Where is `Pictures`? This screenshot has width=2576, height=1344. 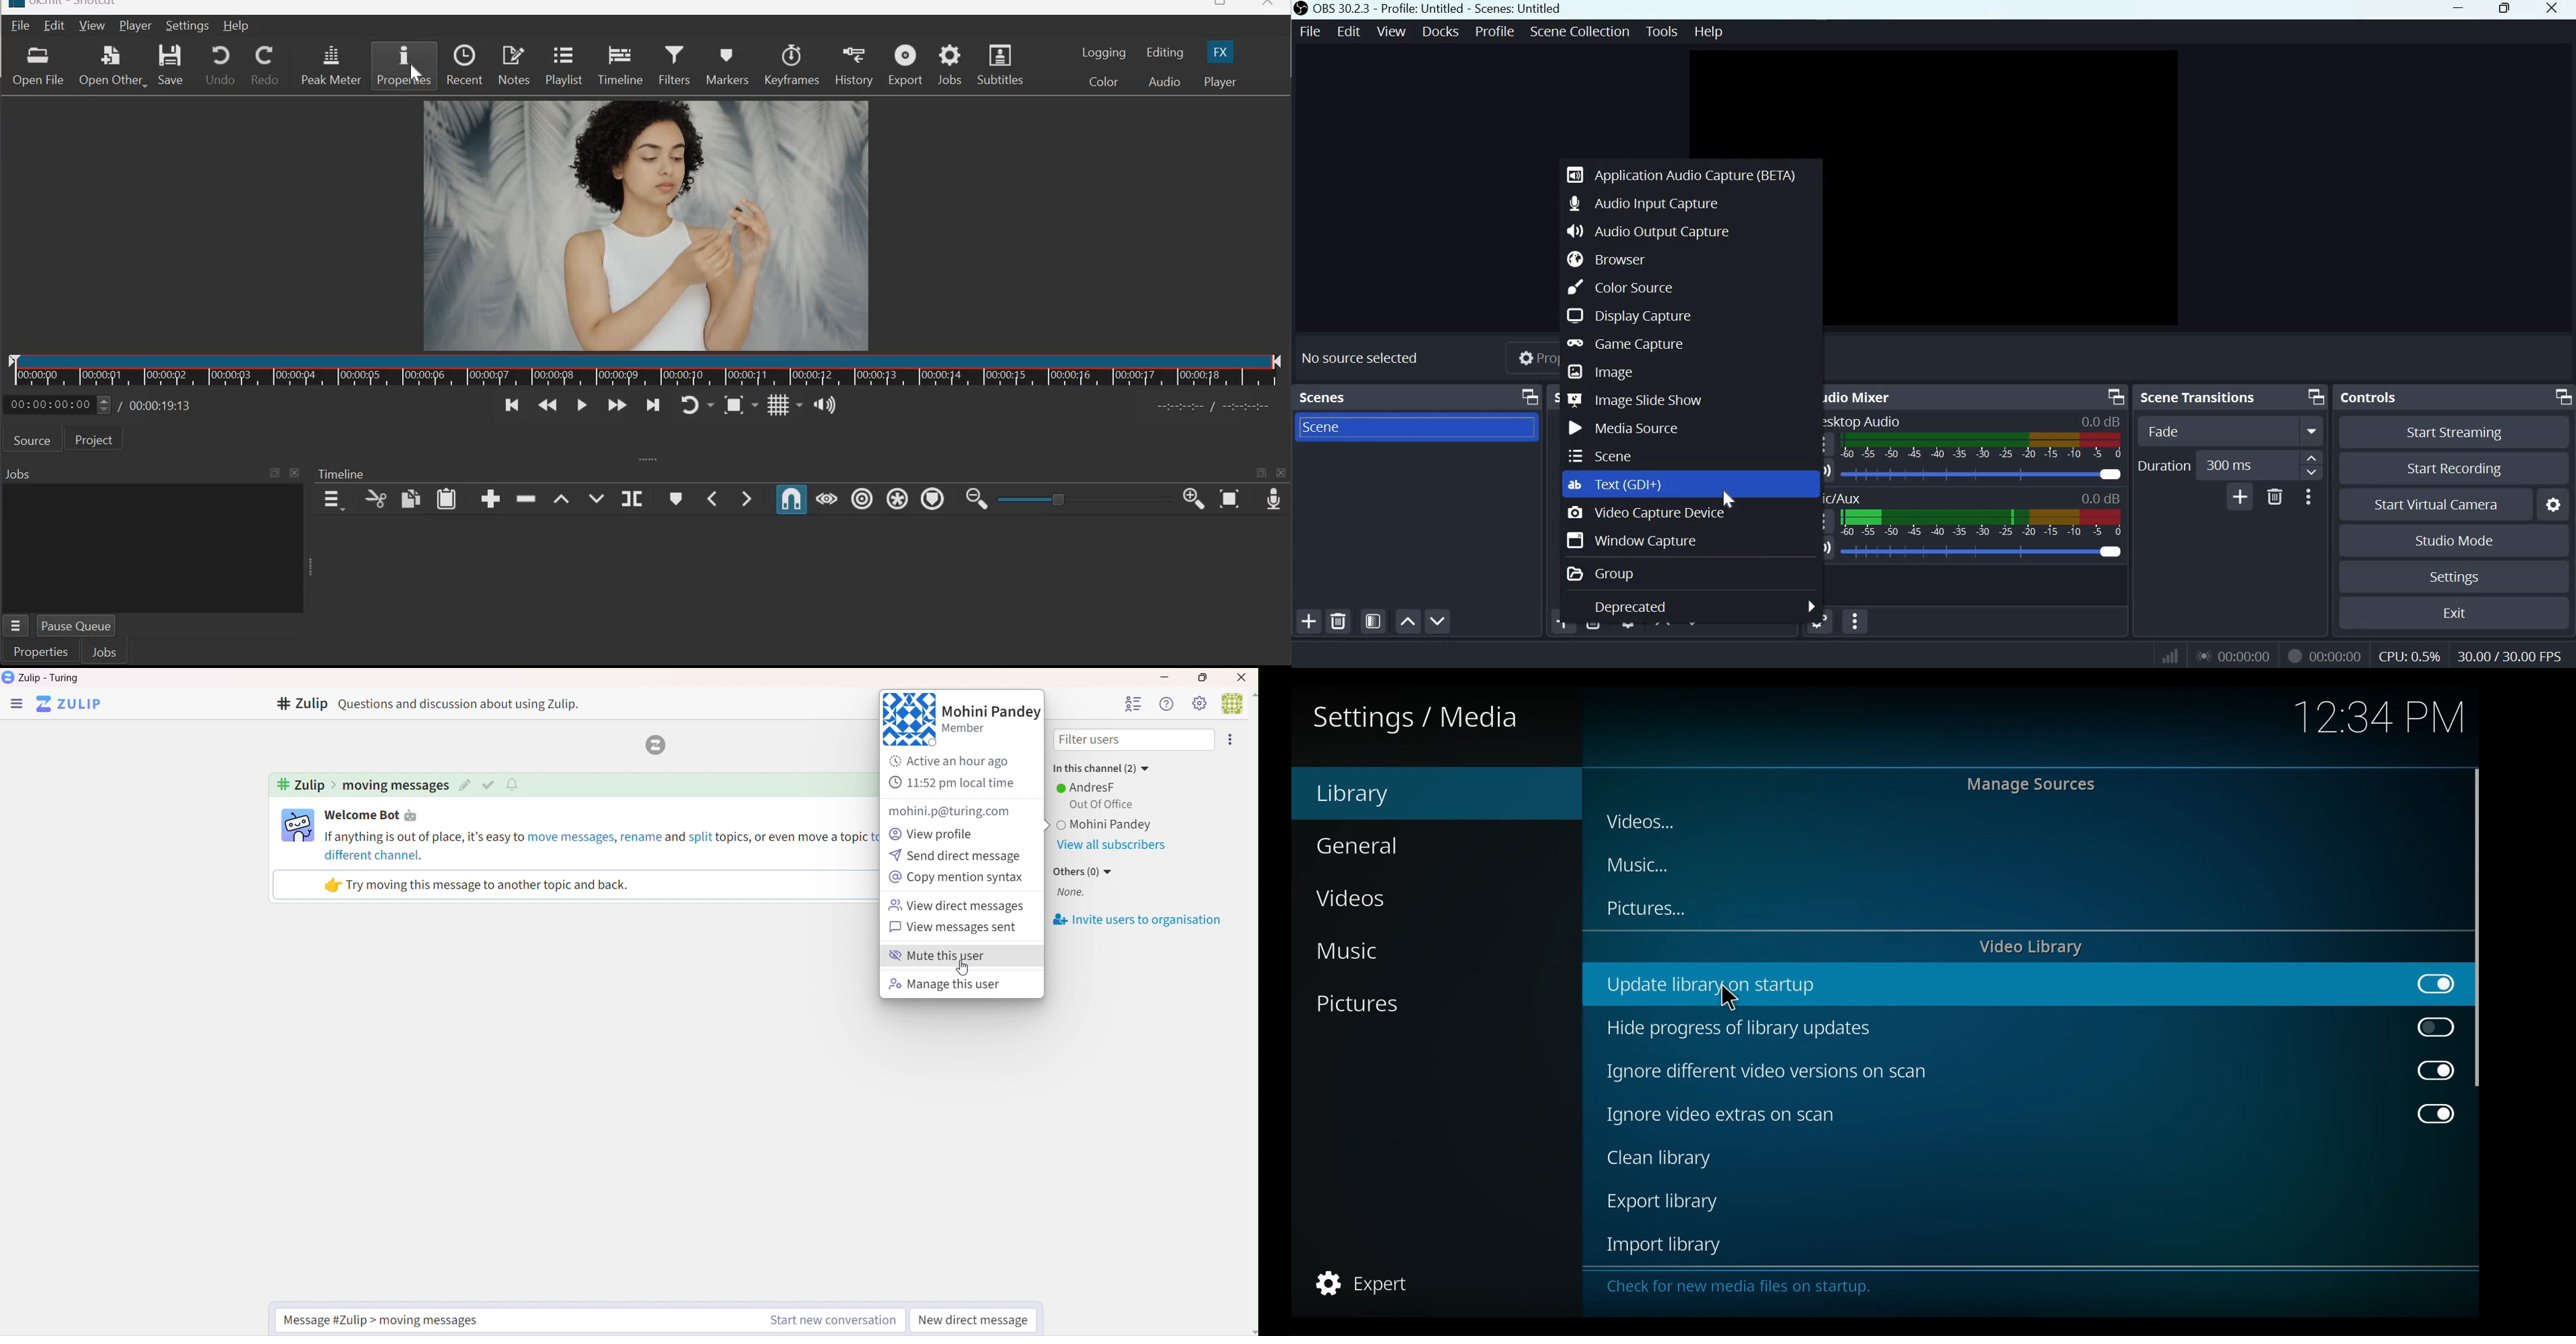 Pictures is located at coordinates (1361, 1006).